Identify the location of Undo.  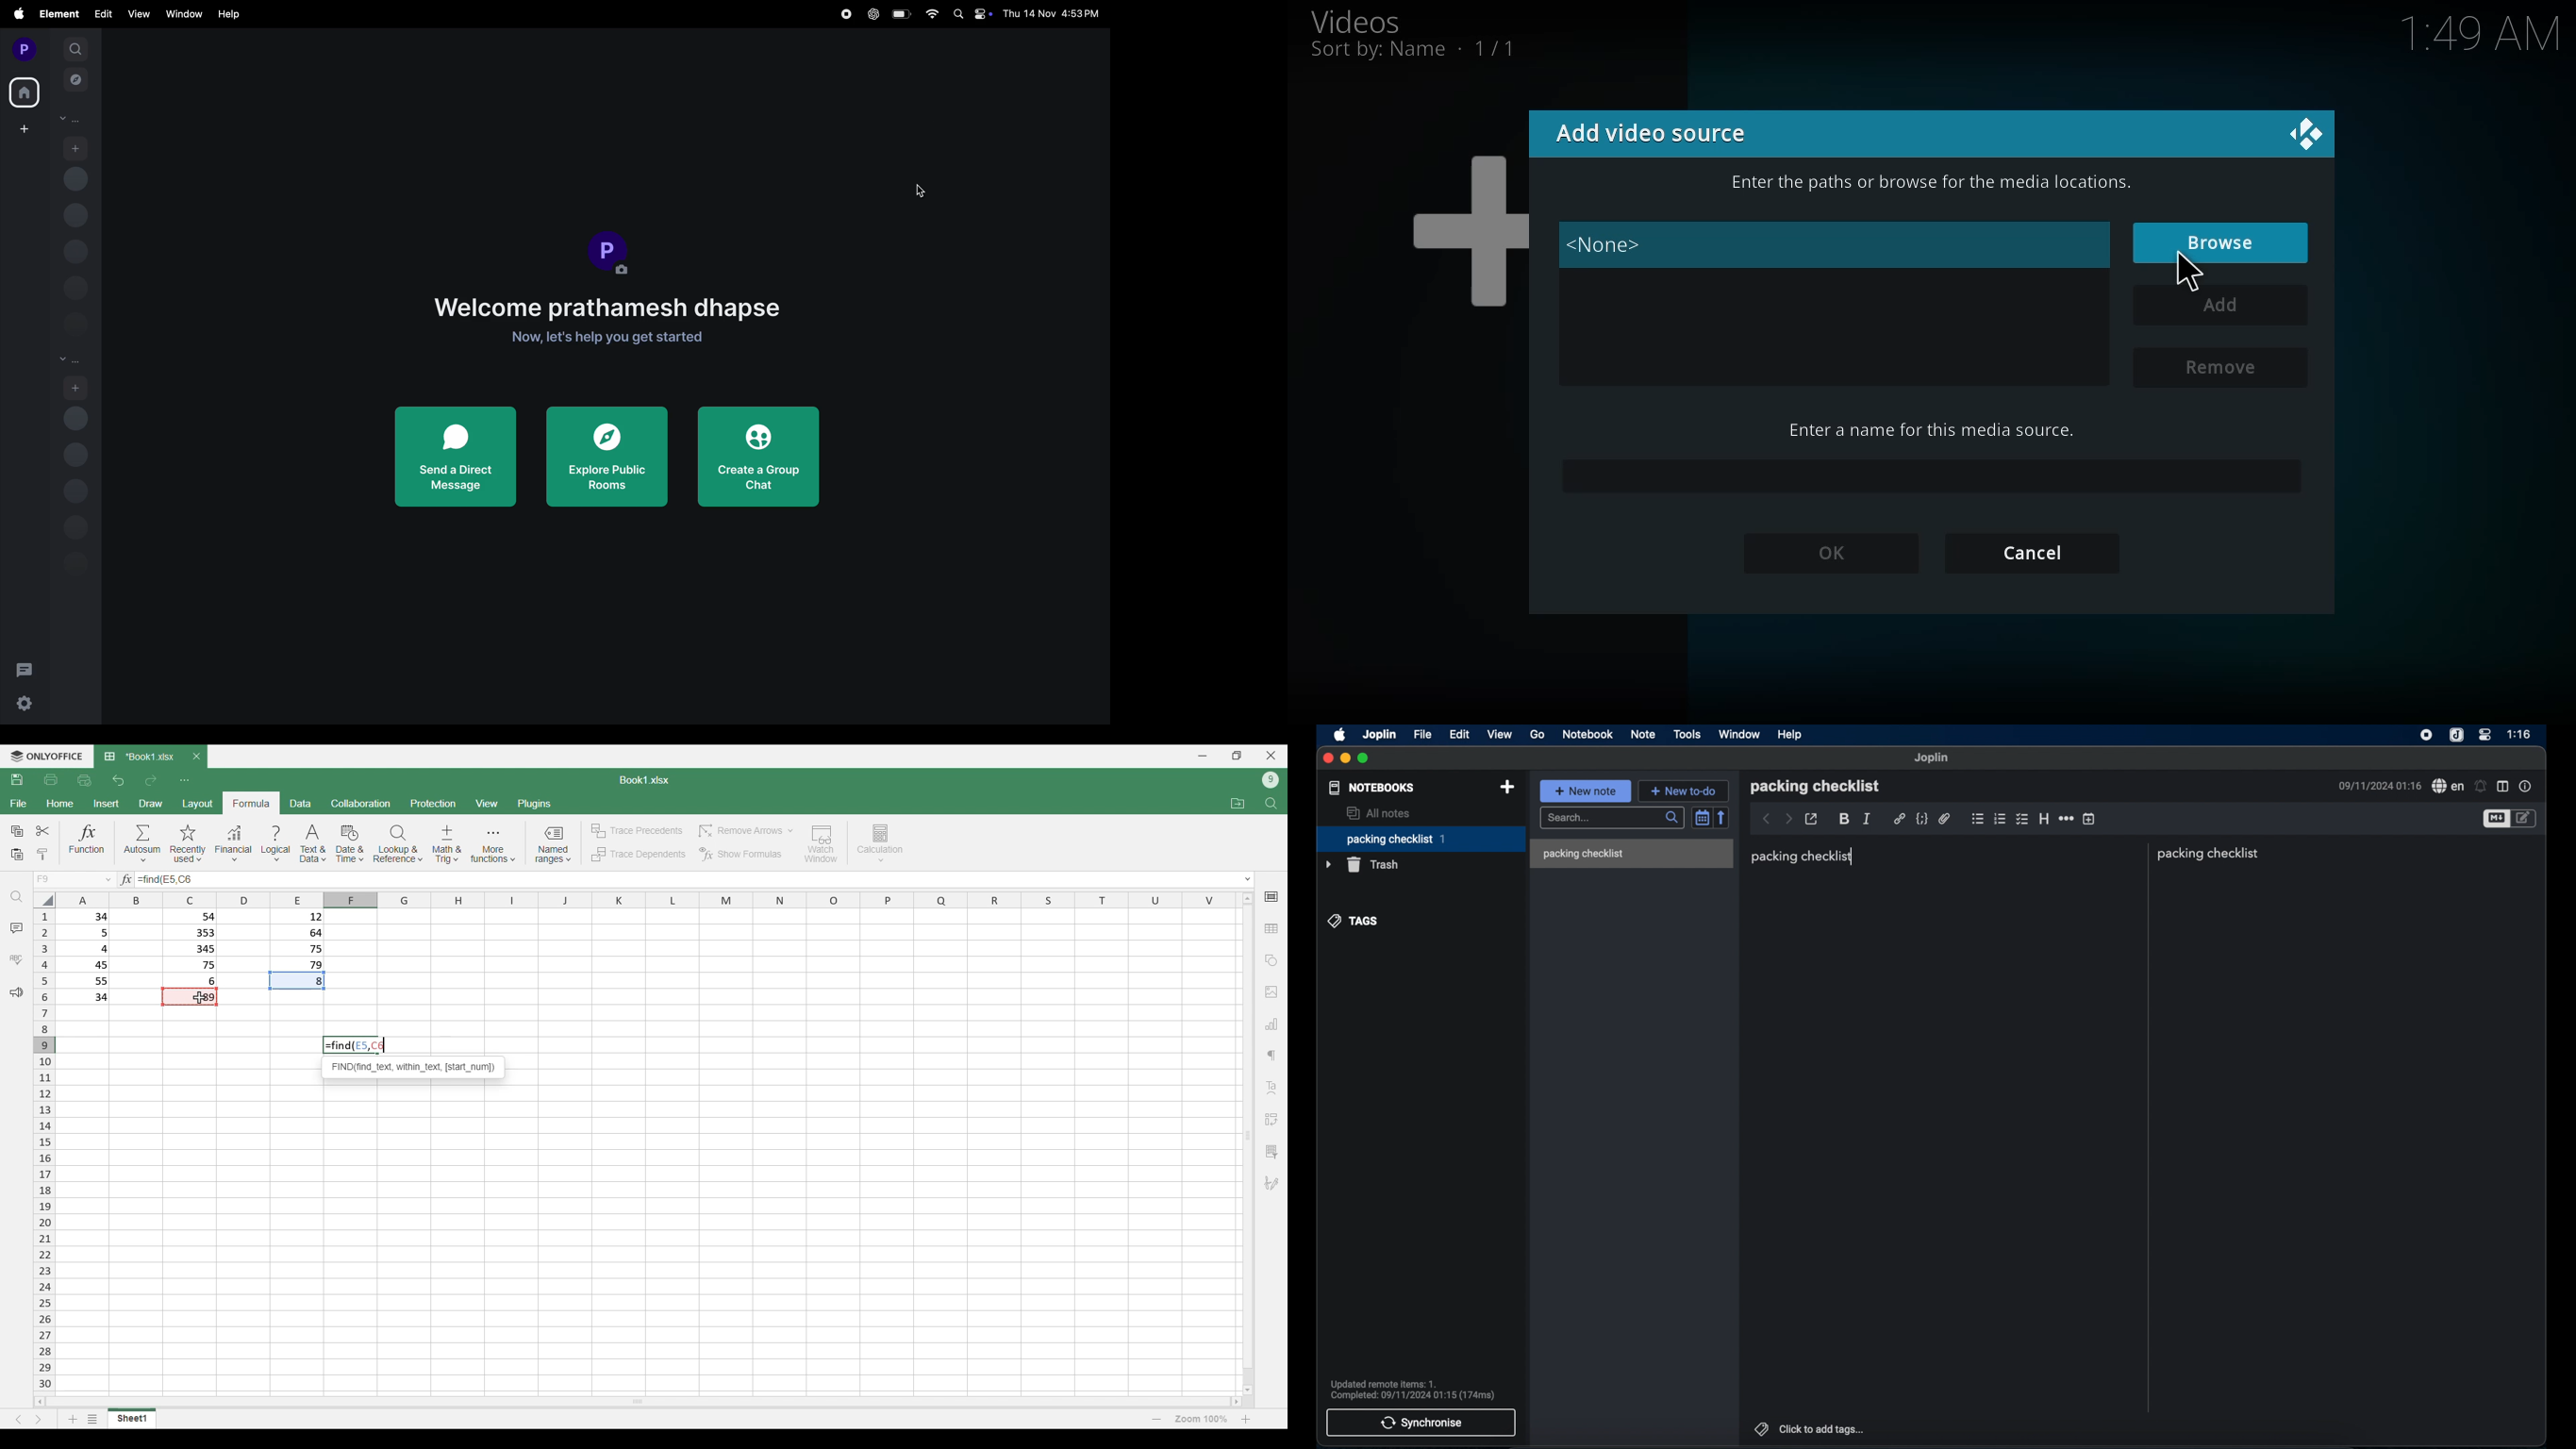
(119, 780).